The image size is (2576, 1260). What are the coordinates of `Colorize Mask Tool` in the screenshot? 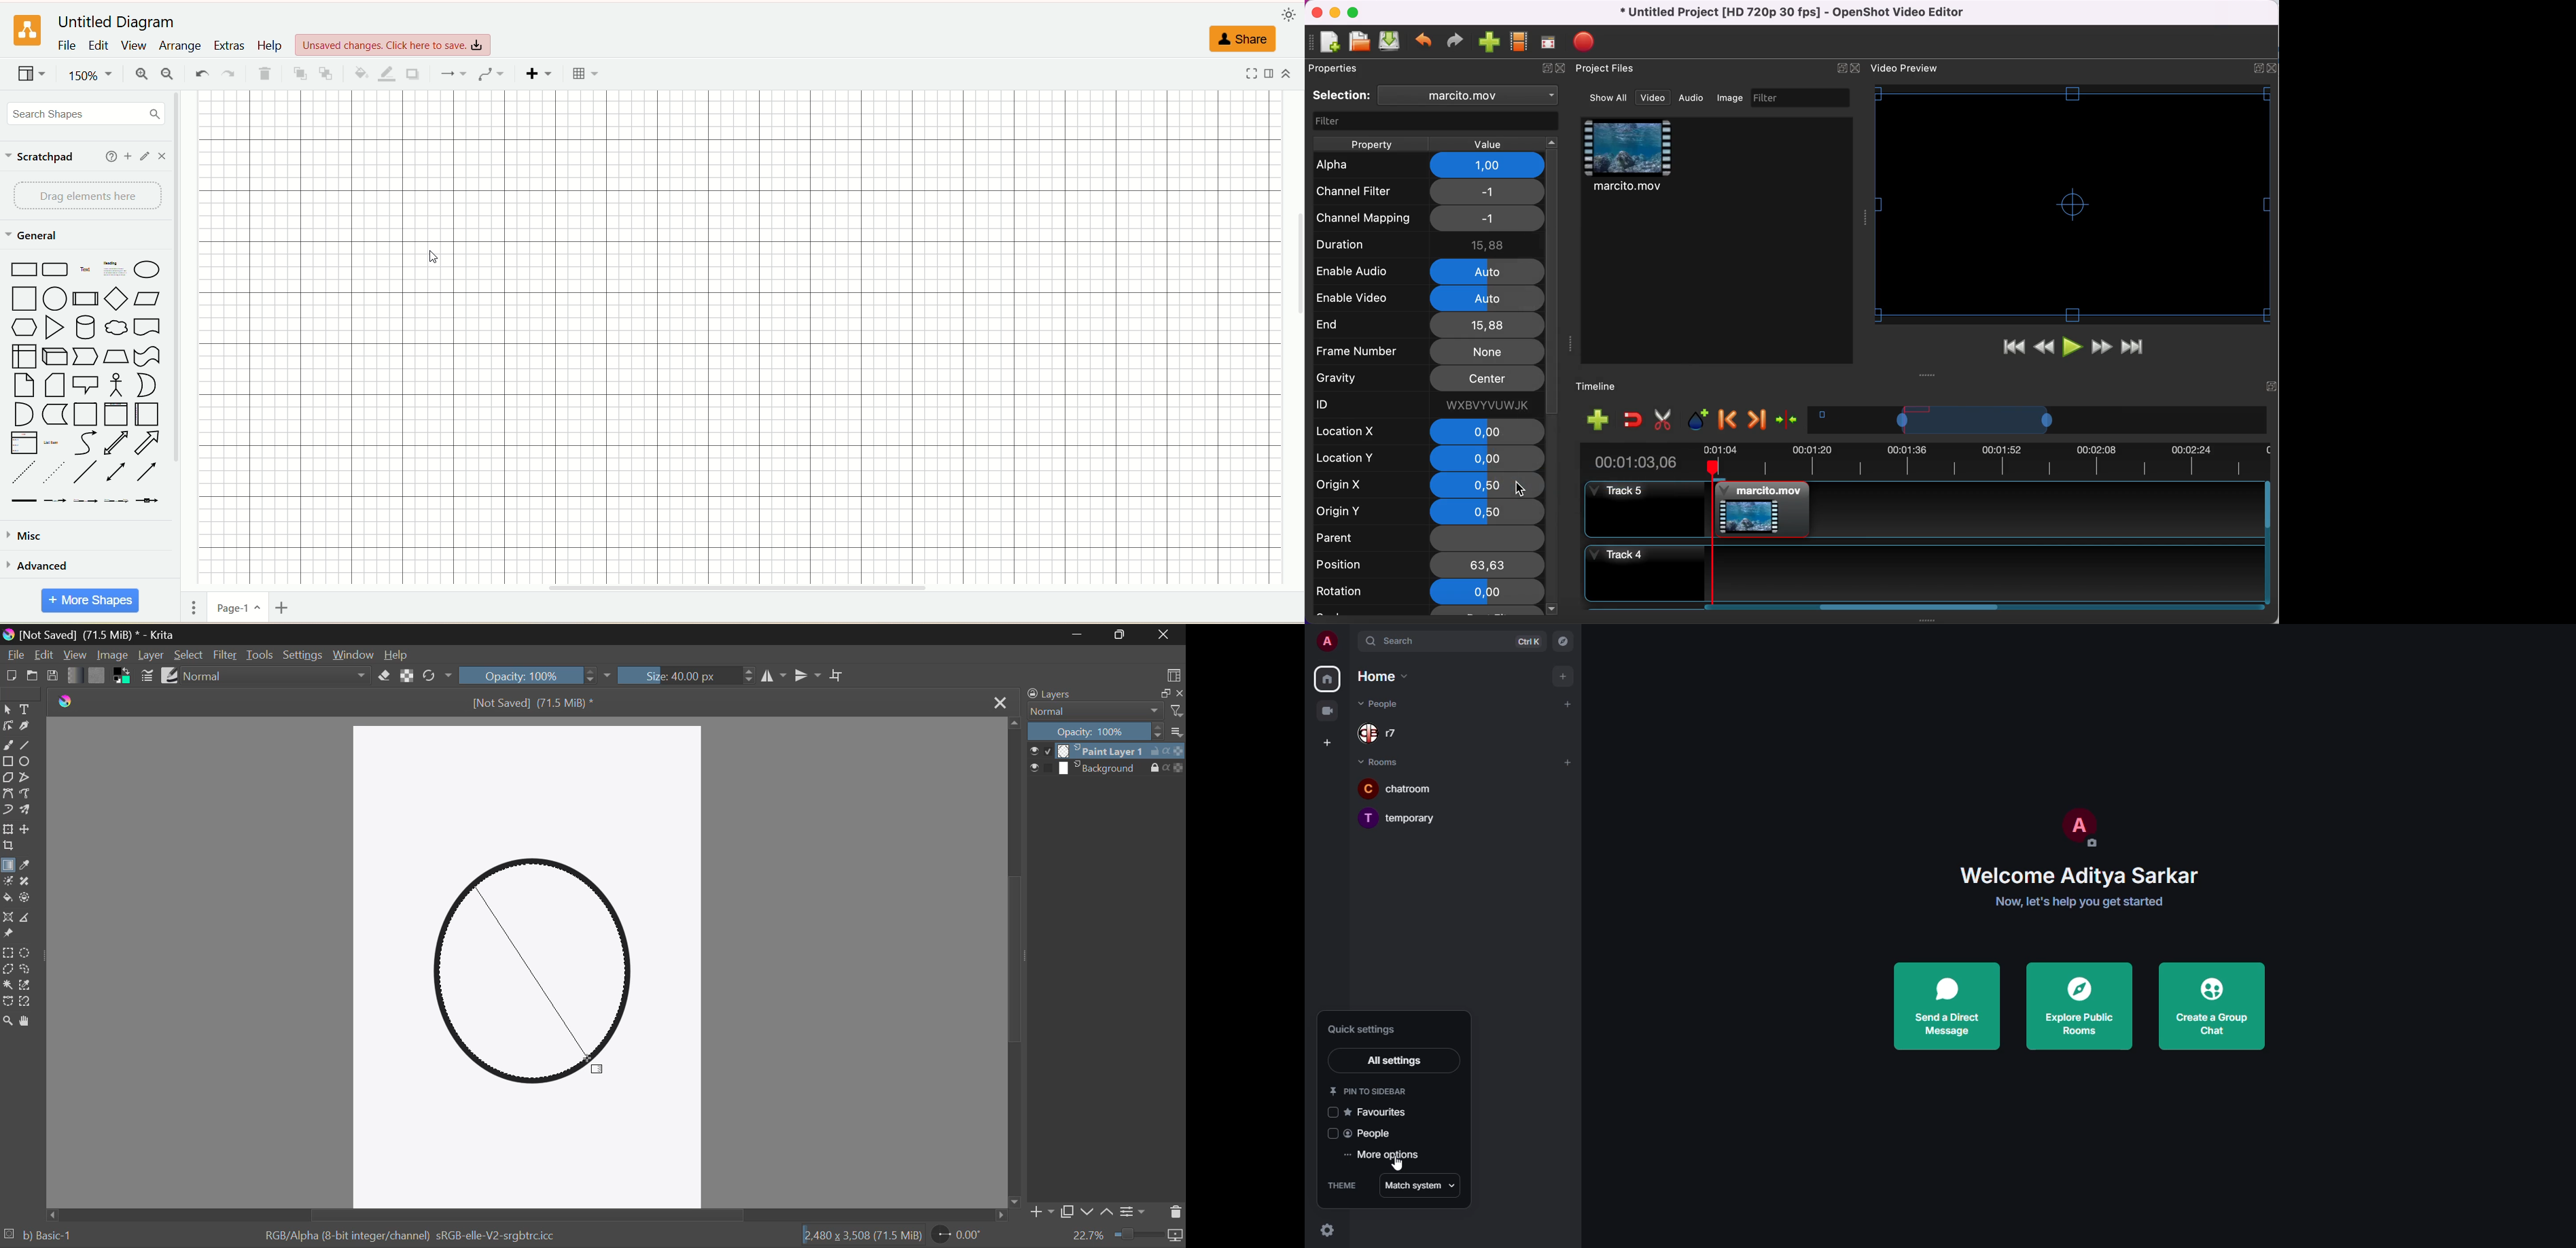 It's located at (8, 883).